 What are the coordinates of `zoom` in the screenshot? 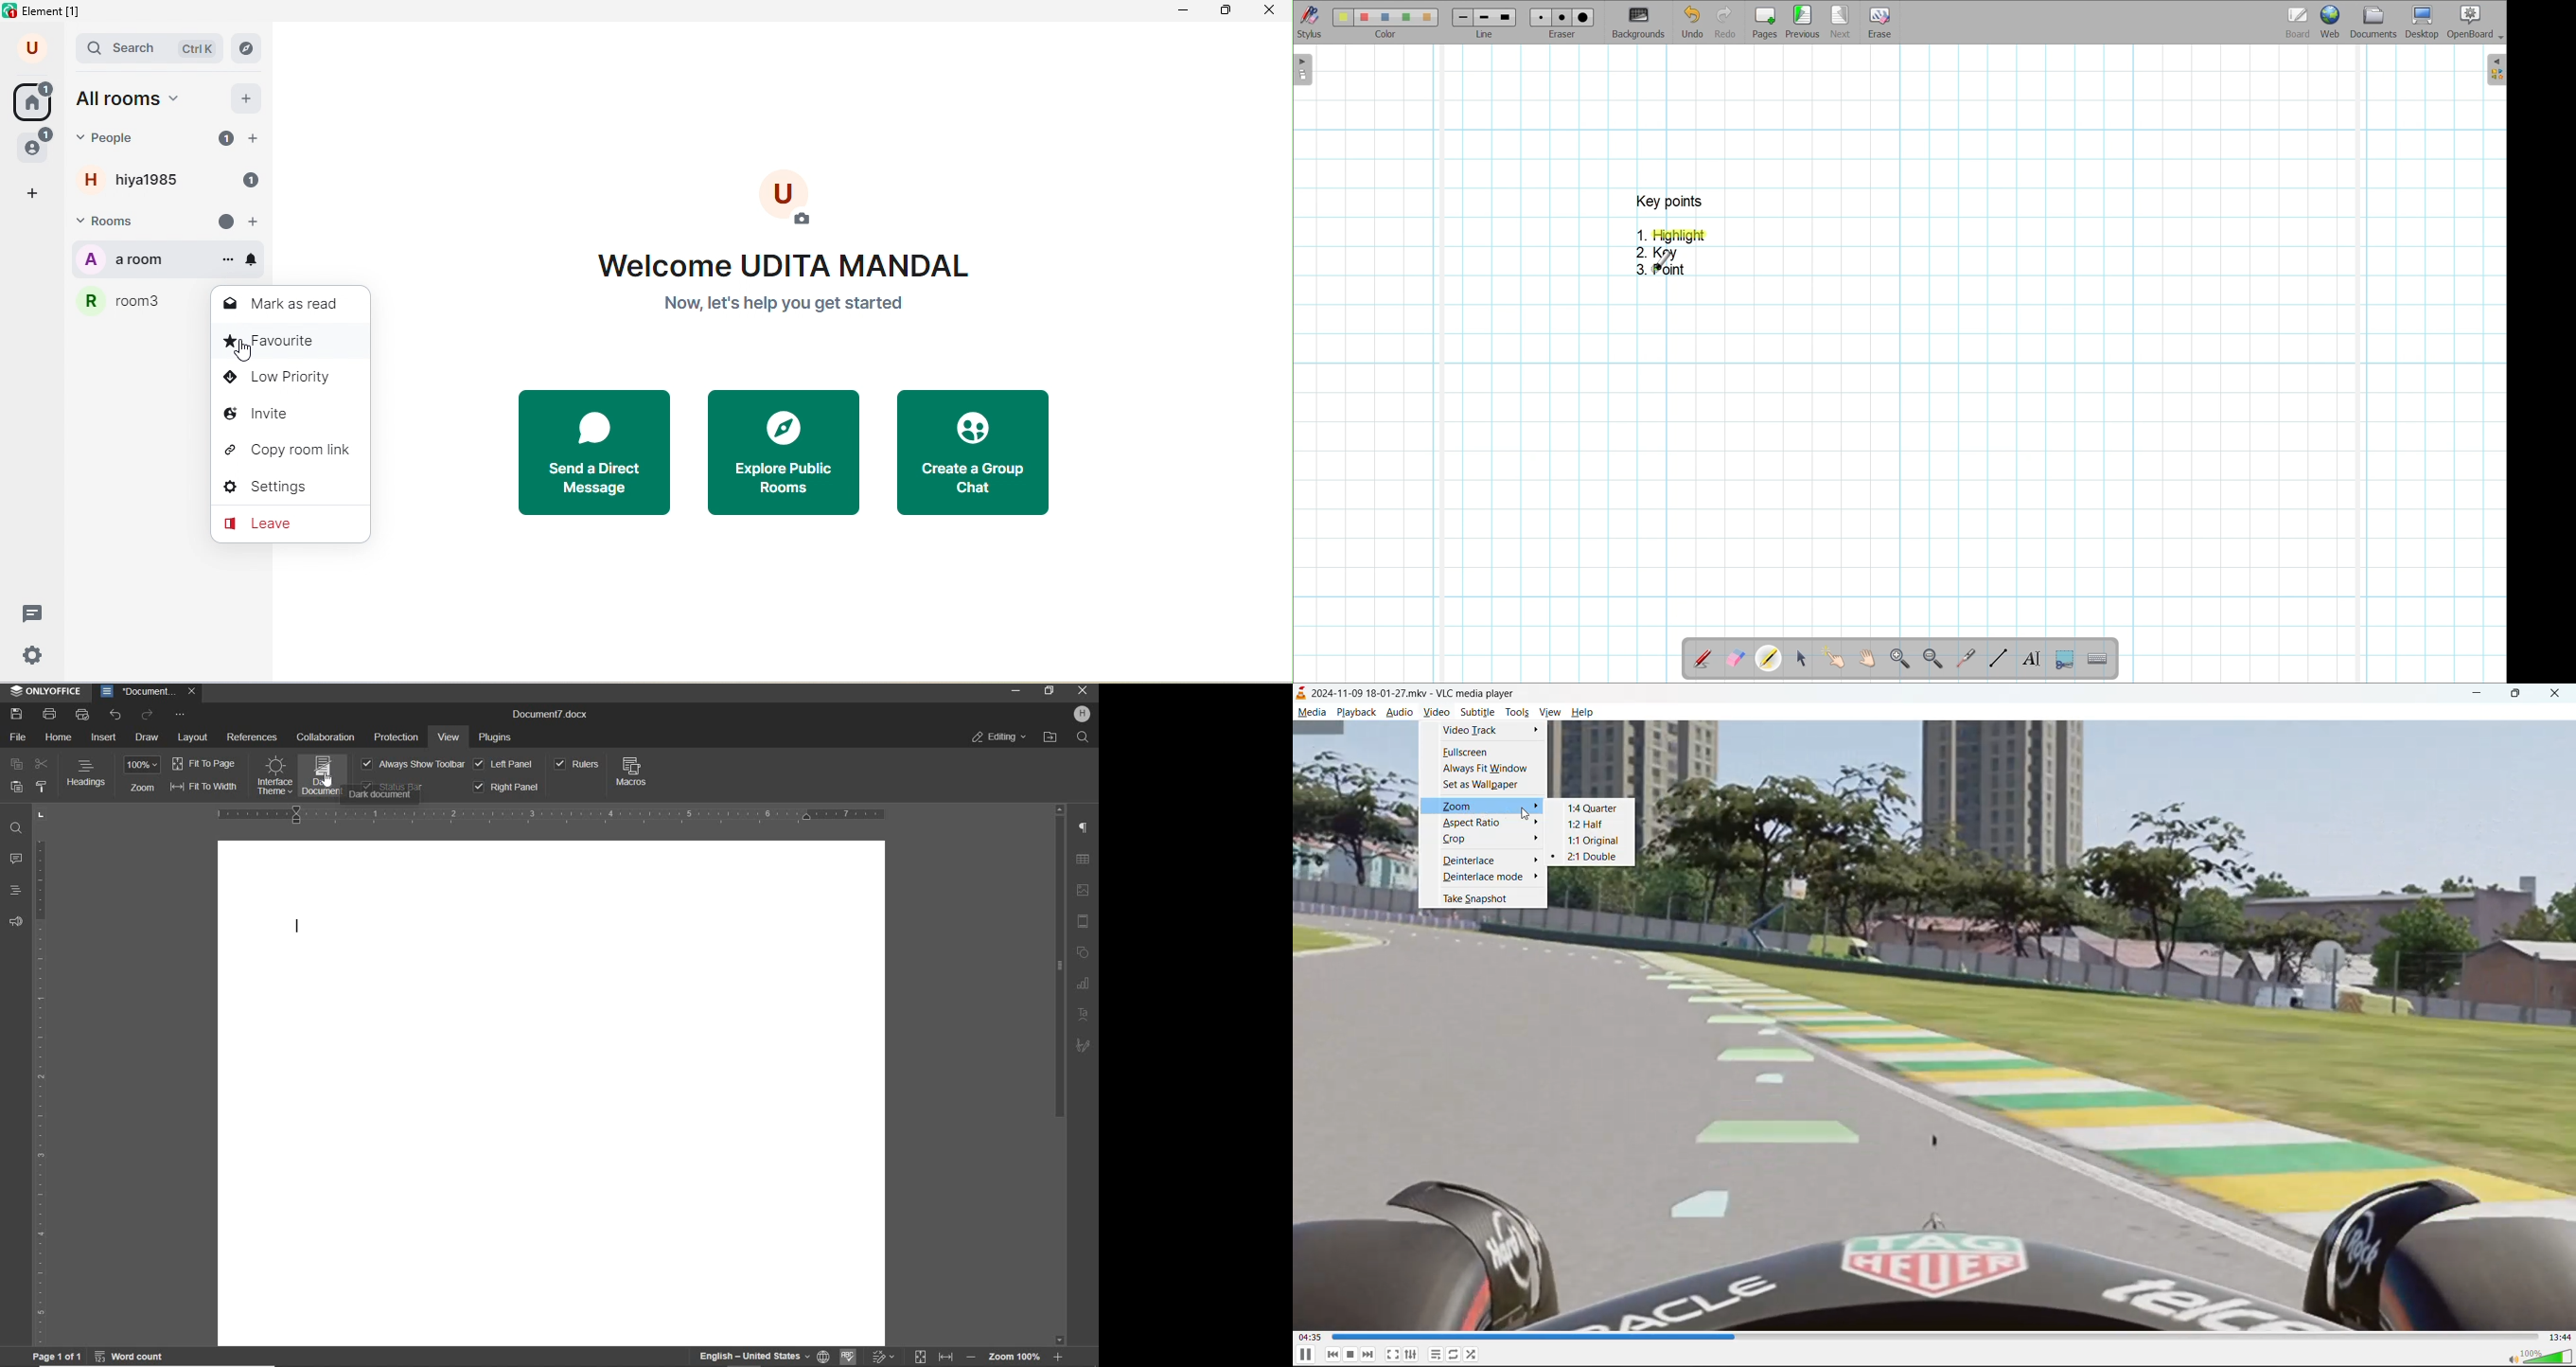 It's located at (1481, 807).